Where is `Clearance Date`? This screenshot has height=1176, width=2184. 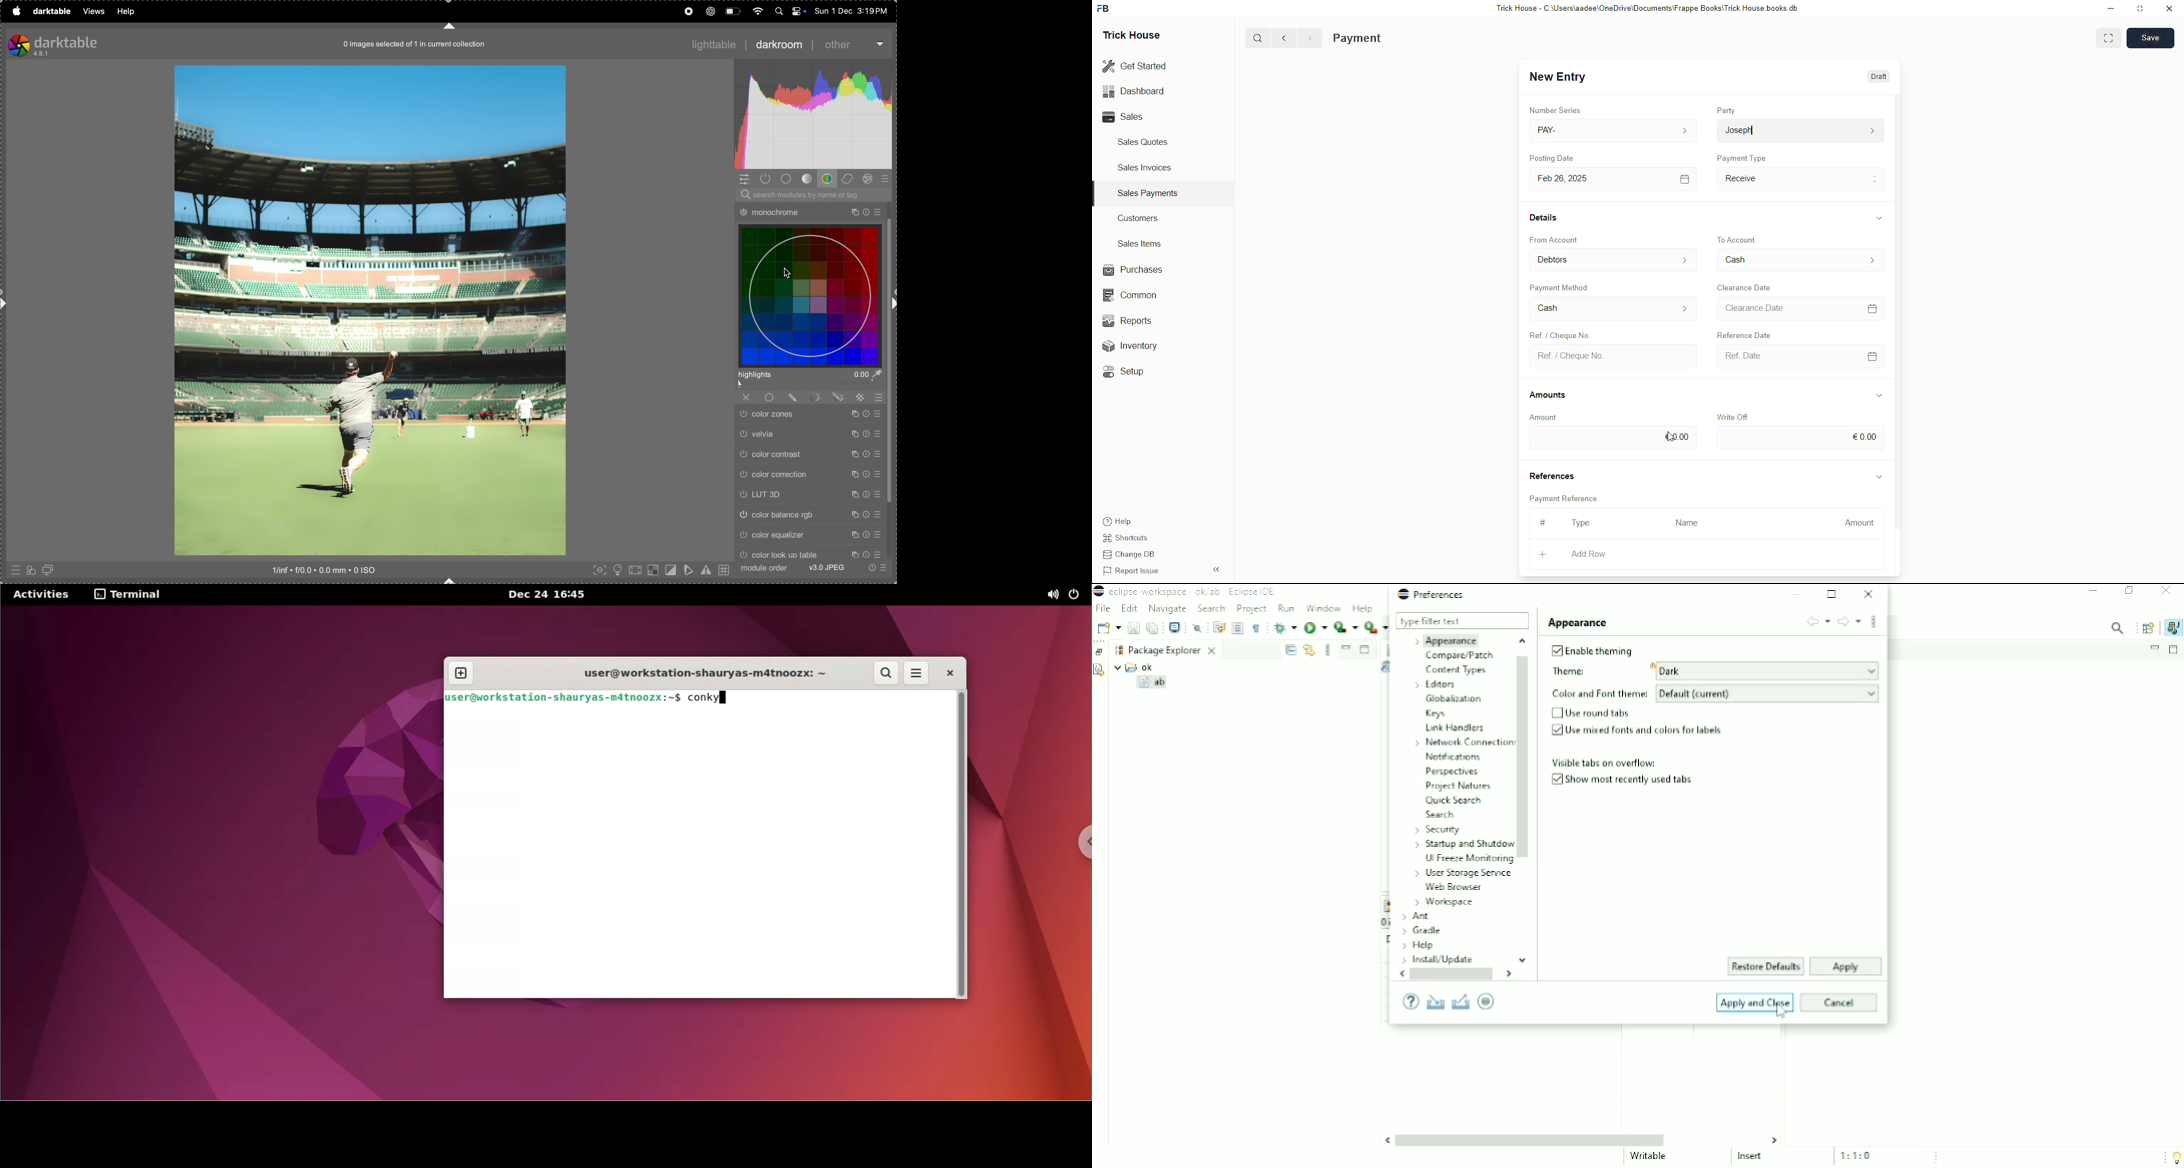 Clearance Date is located at coordinates (1745, 288).